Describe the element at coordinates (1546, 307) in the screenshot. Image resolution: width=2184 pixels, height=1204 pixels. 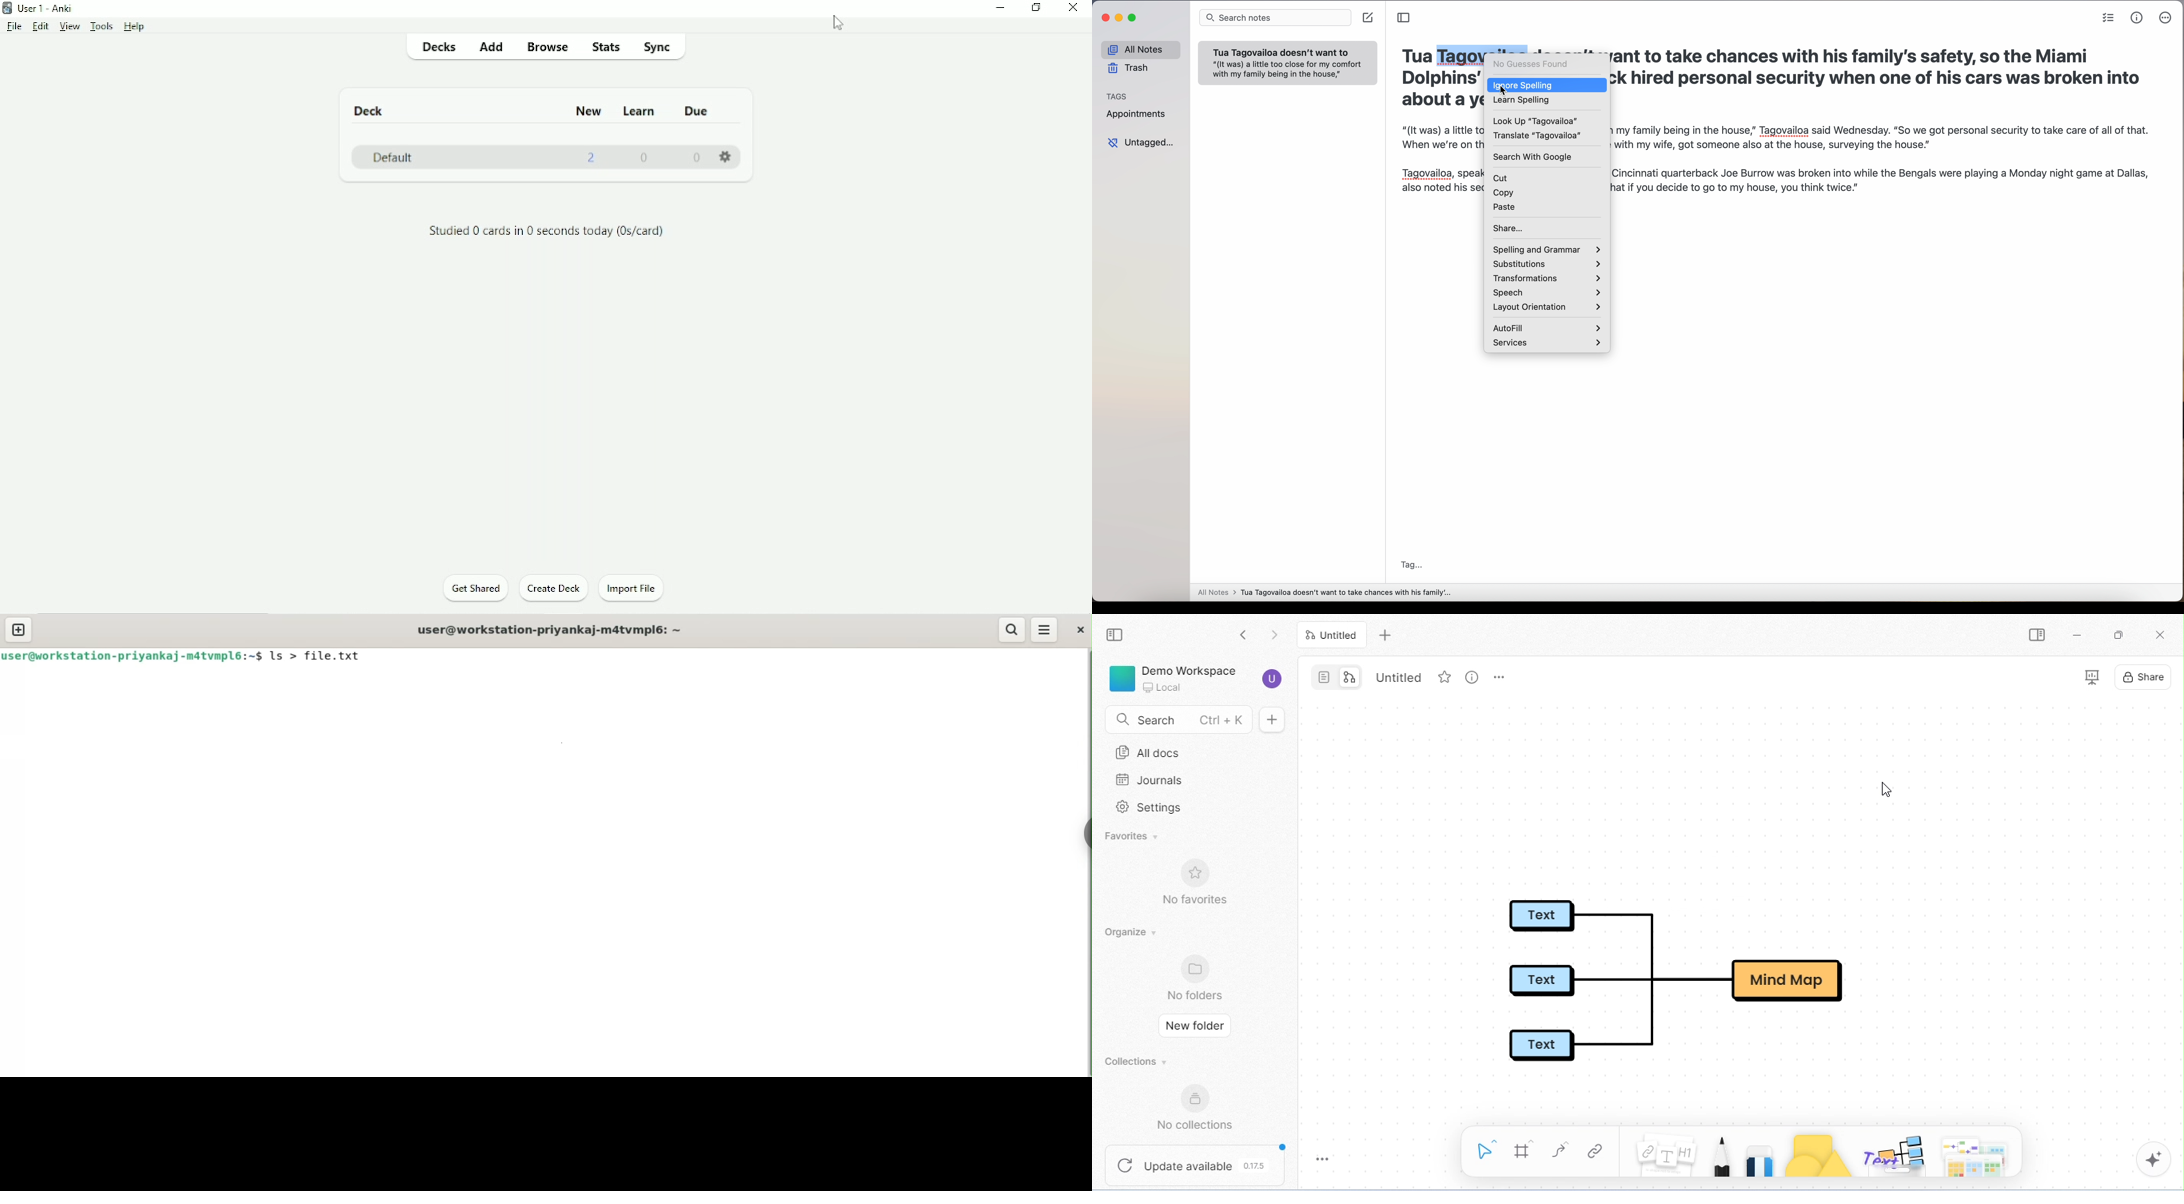
I see `layout orientation` at that location.